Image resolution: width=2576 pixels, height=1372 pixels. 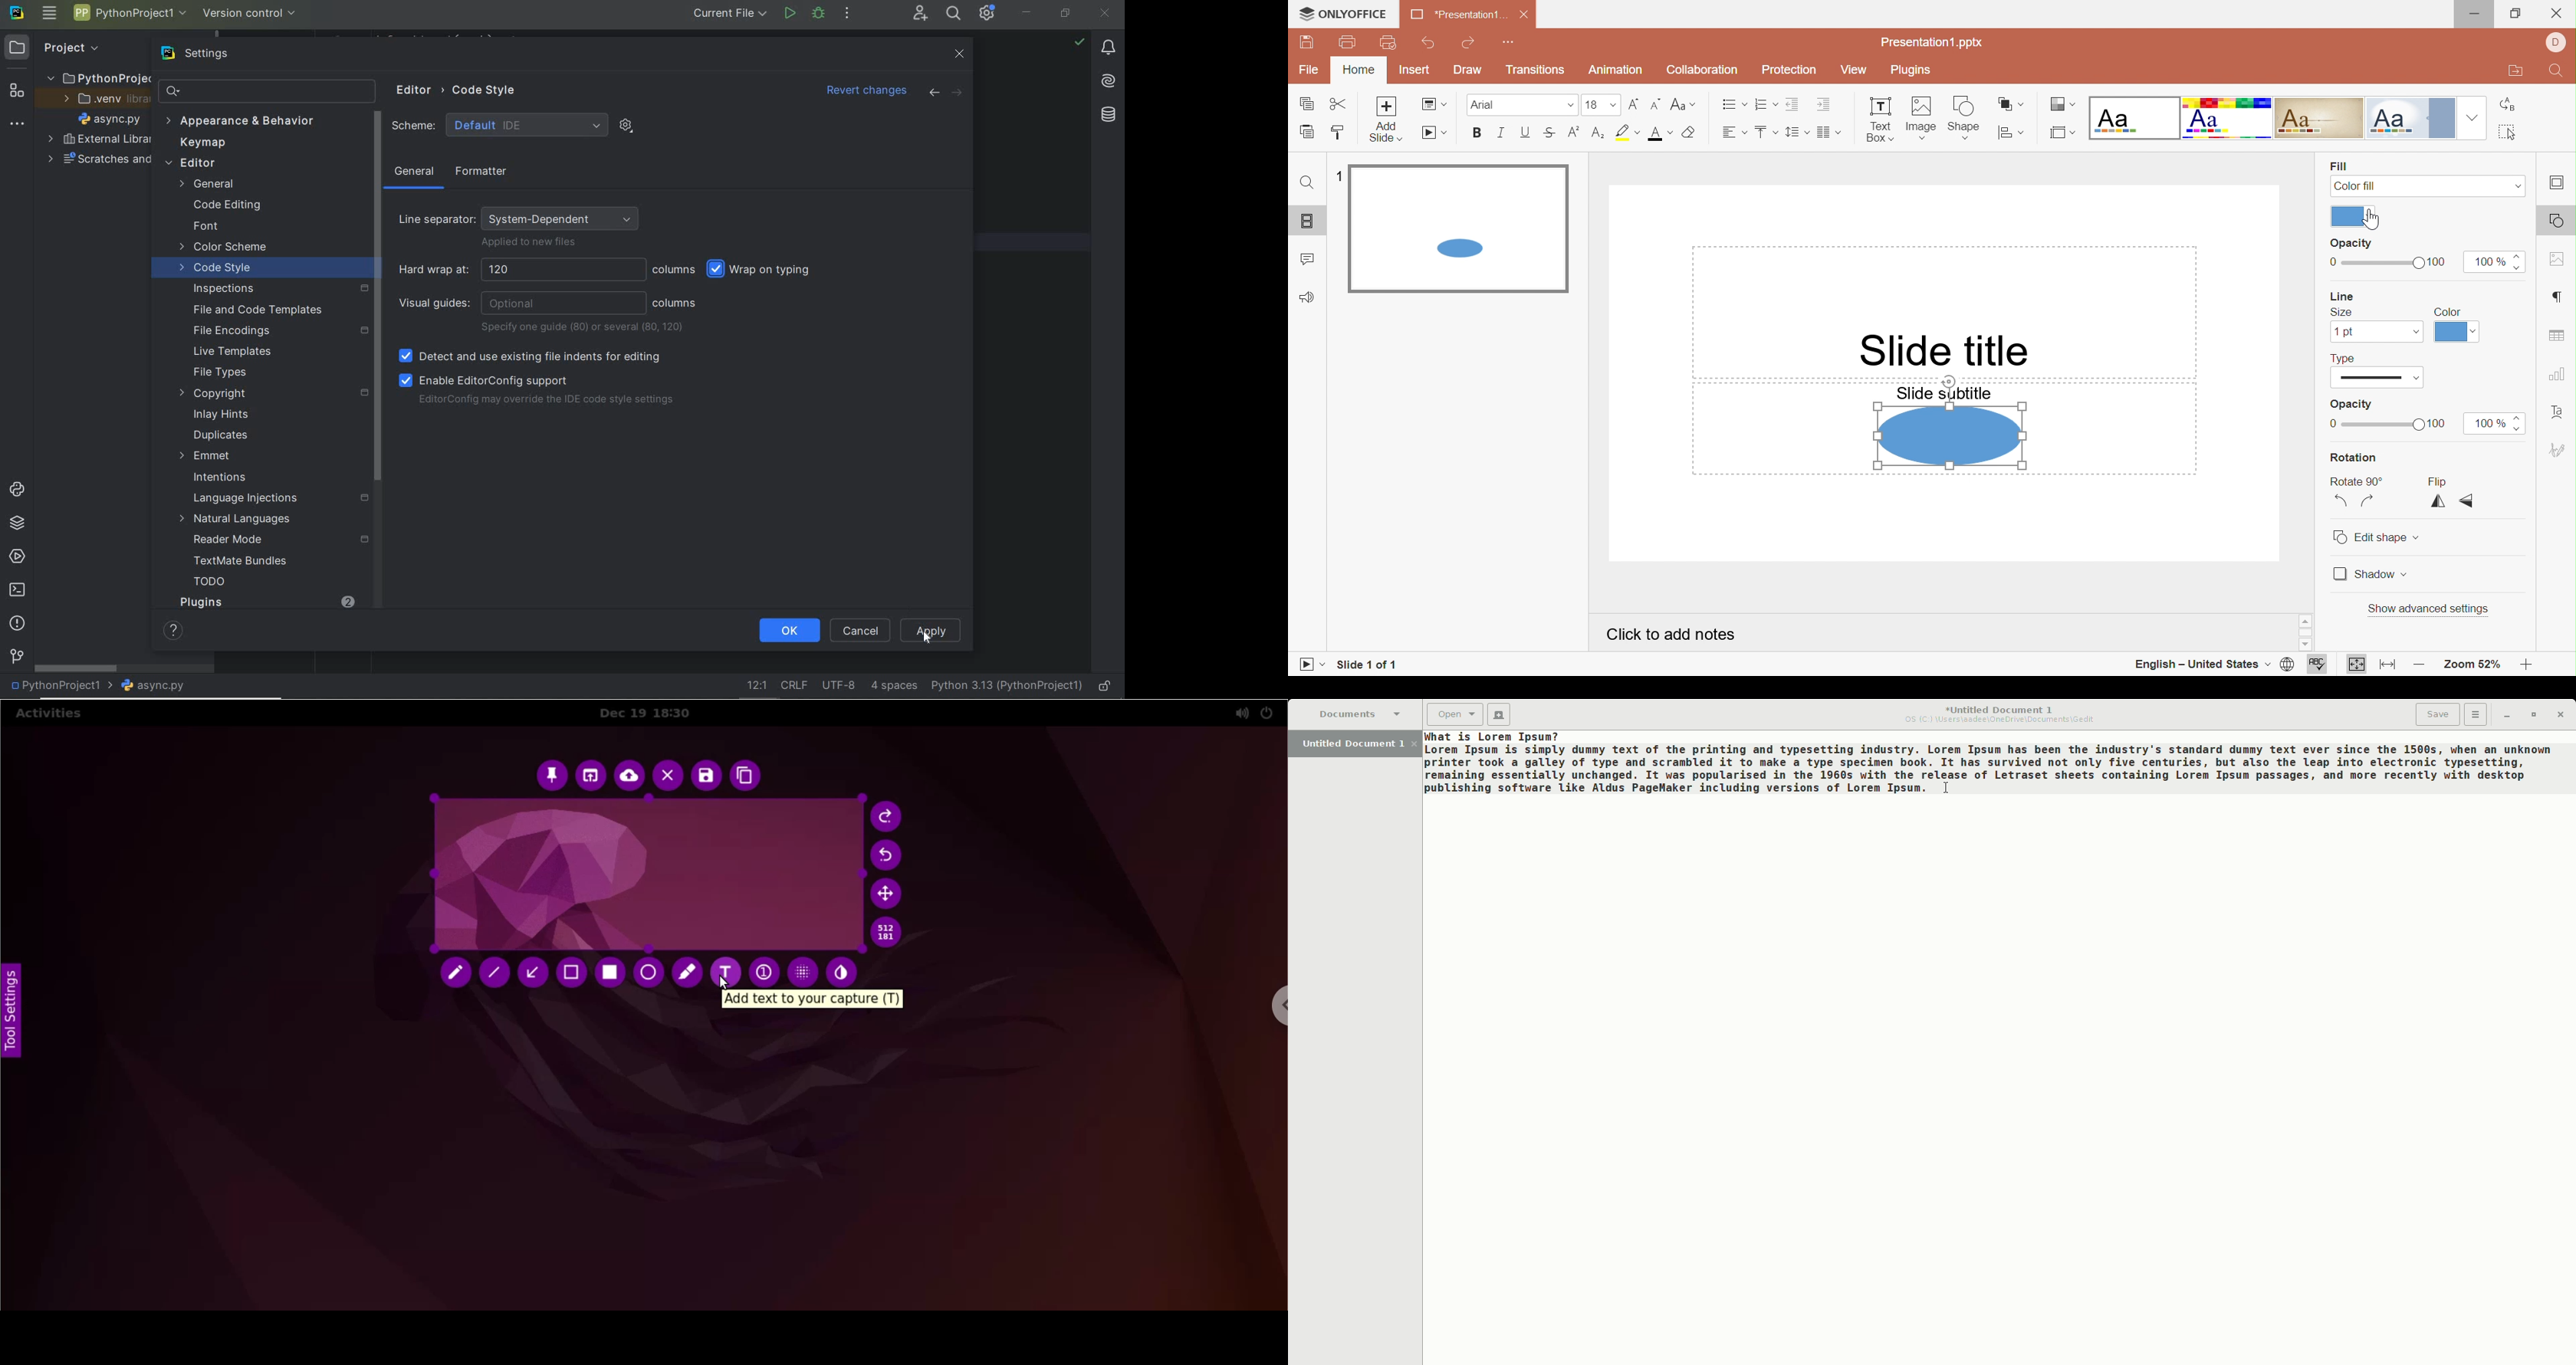 What do you see at coordinates (230, 352) in the screenshot?
I see `Live Templates` at bounding box center [230, 352].